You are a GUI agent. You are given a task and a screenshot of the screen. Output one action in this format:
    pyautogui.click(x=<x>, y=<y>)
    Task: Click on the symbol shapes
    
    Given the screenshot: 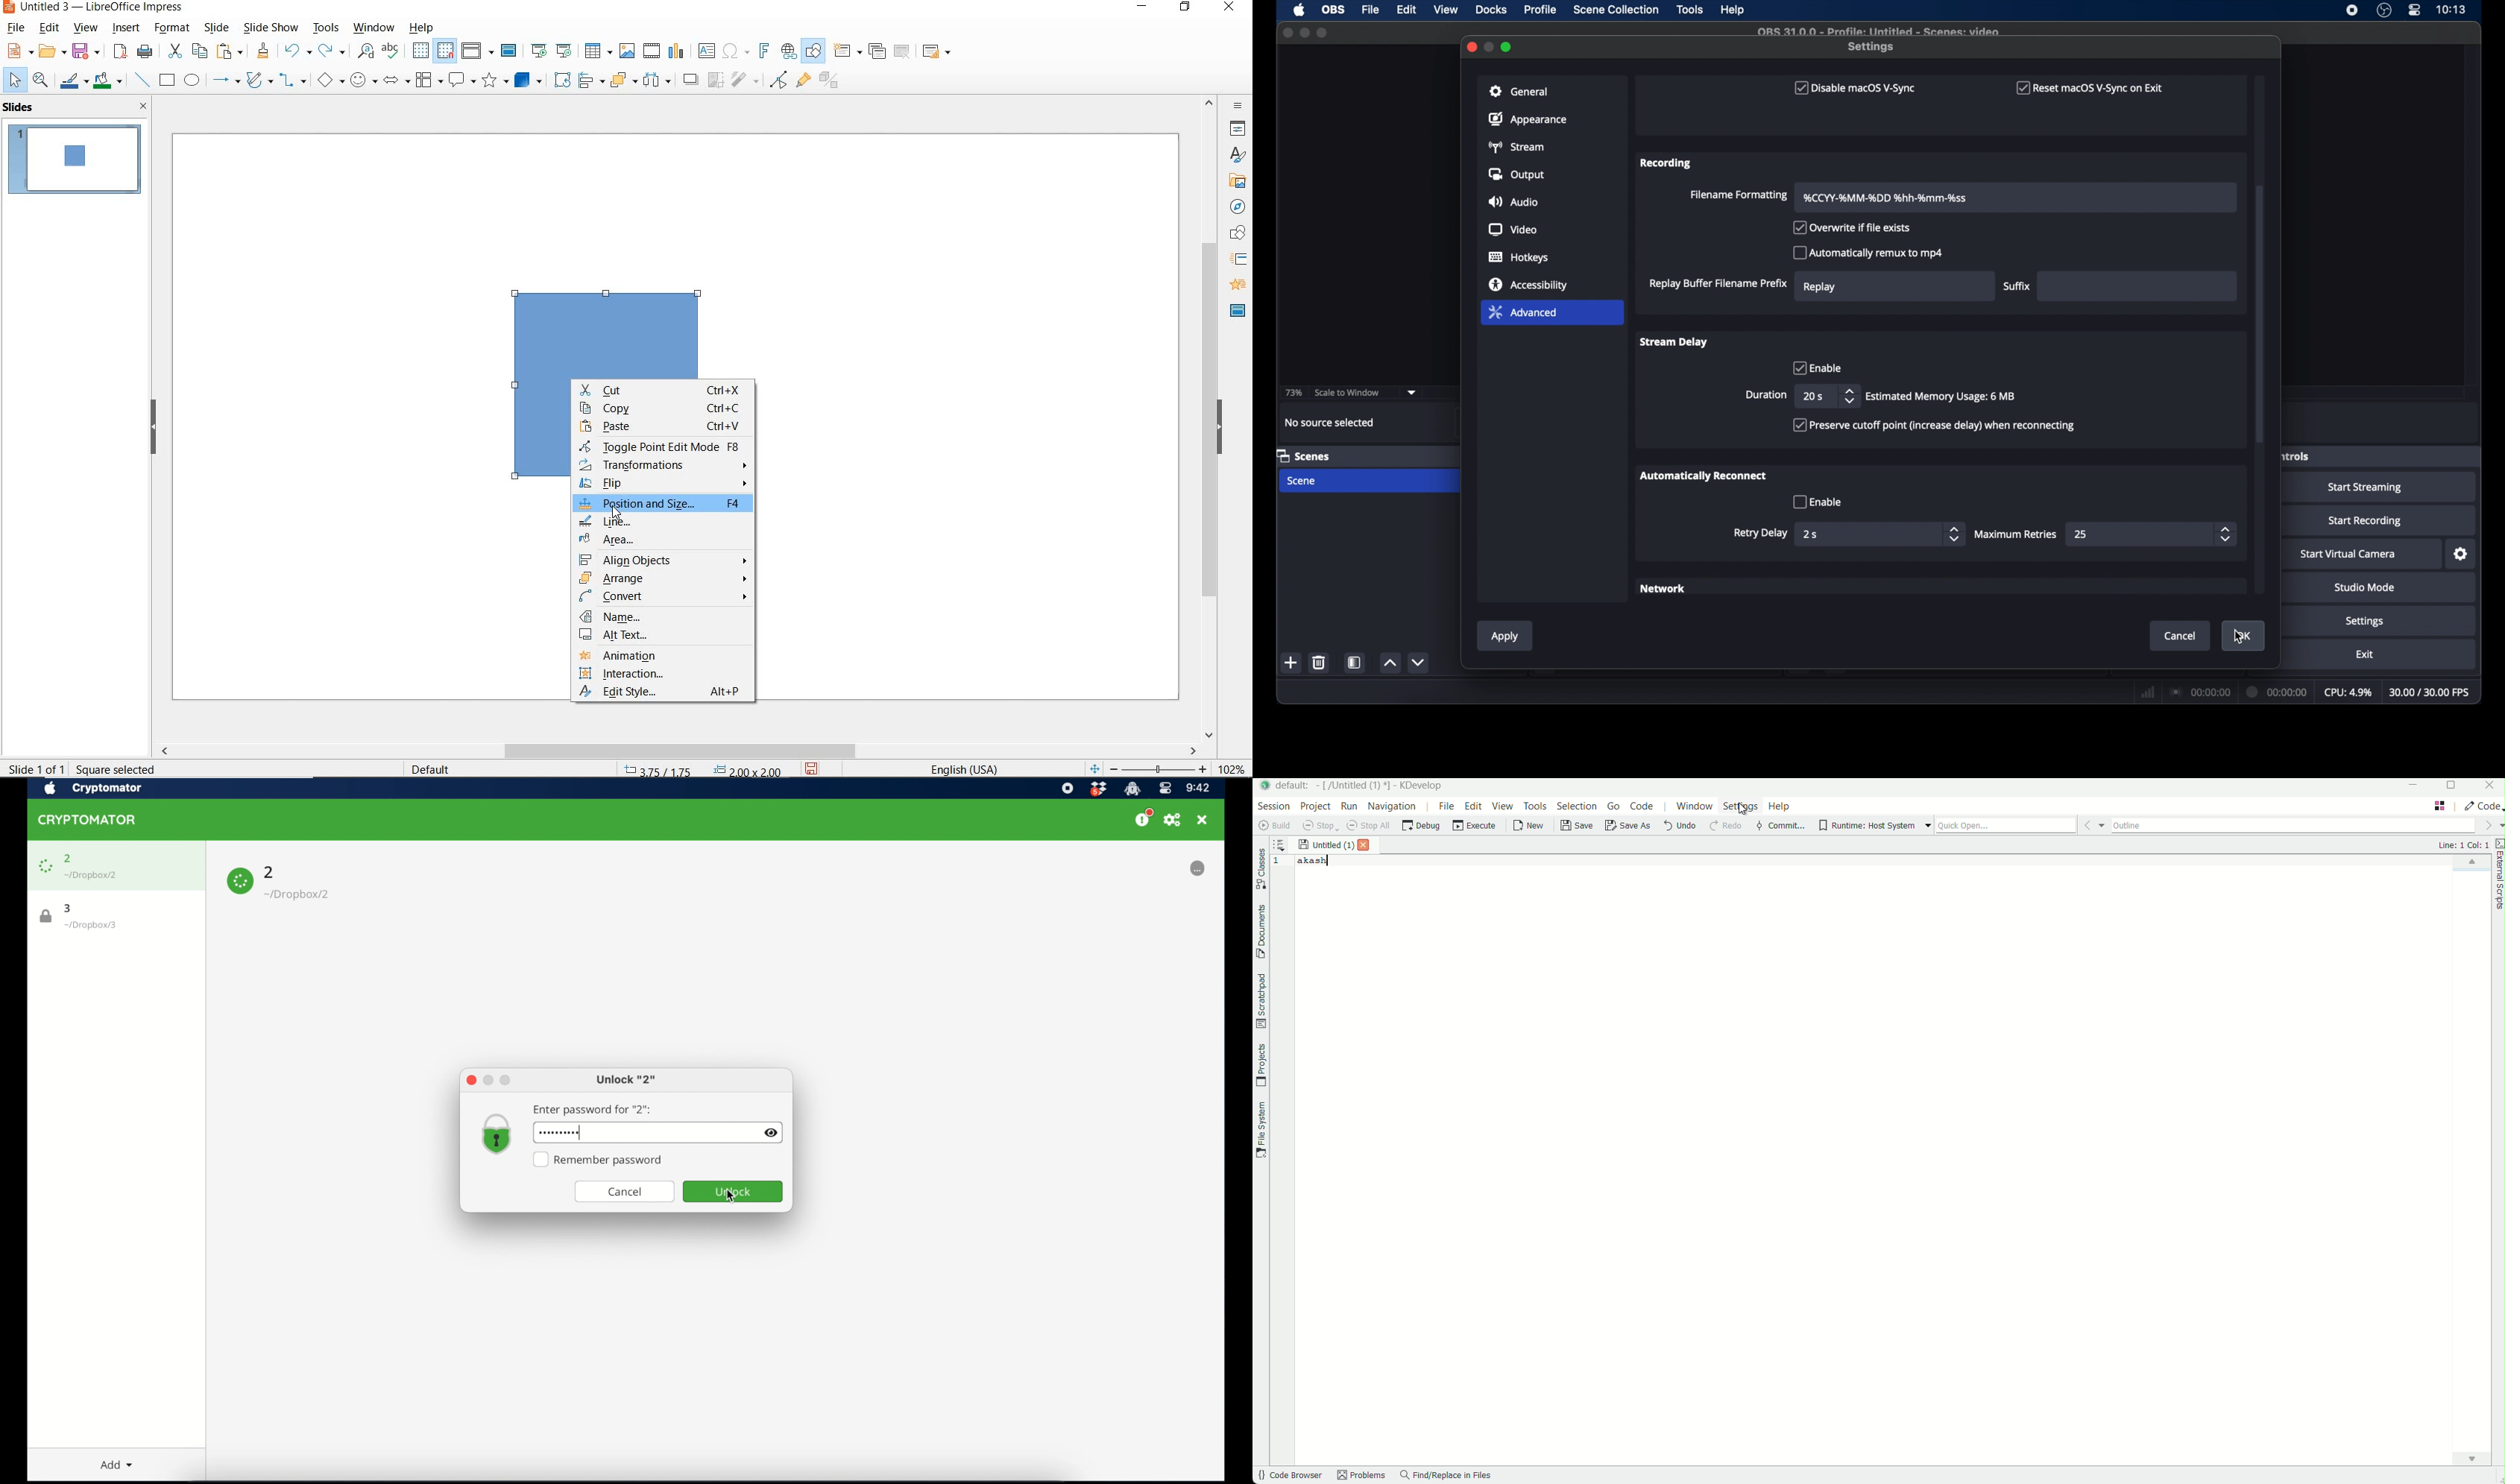 What is the action you would take?
    pyautogui.click(x=363, y=81)
    